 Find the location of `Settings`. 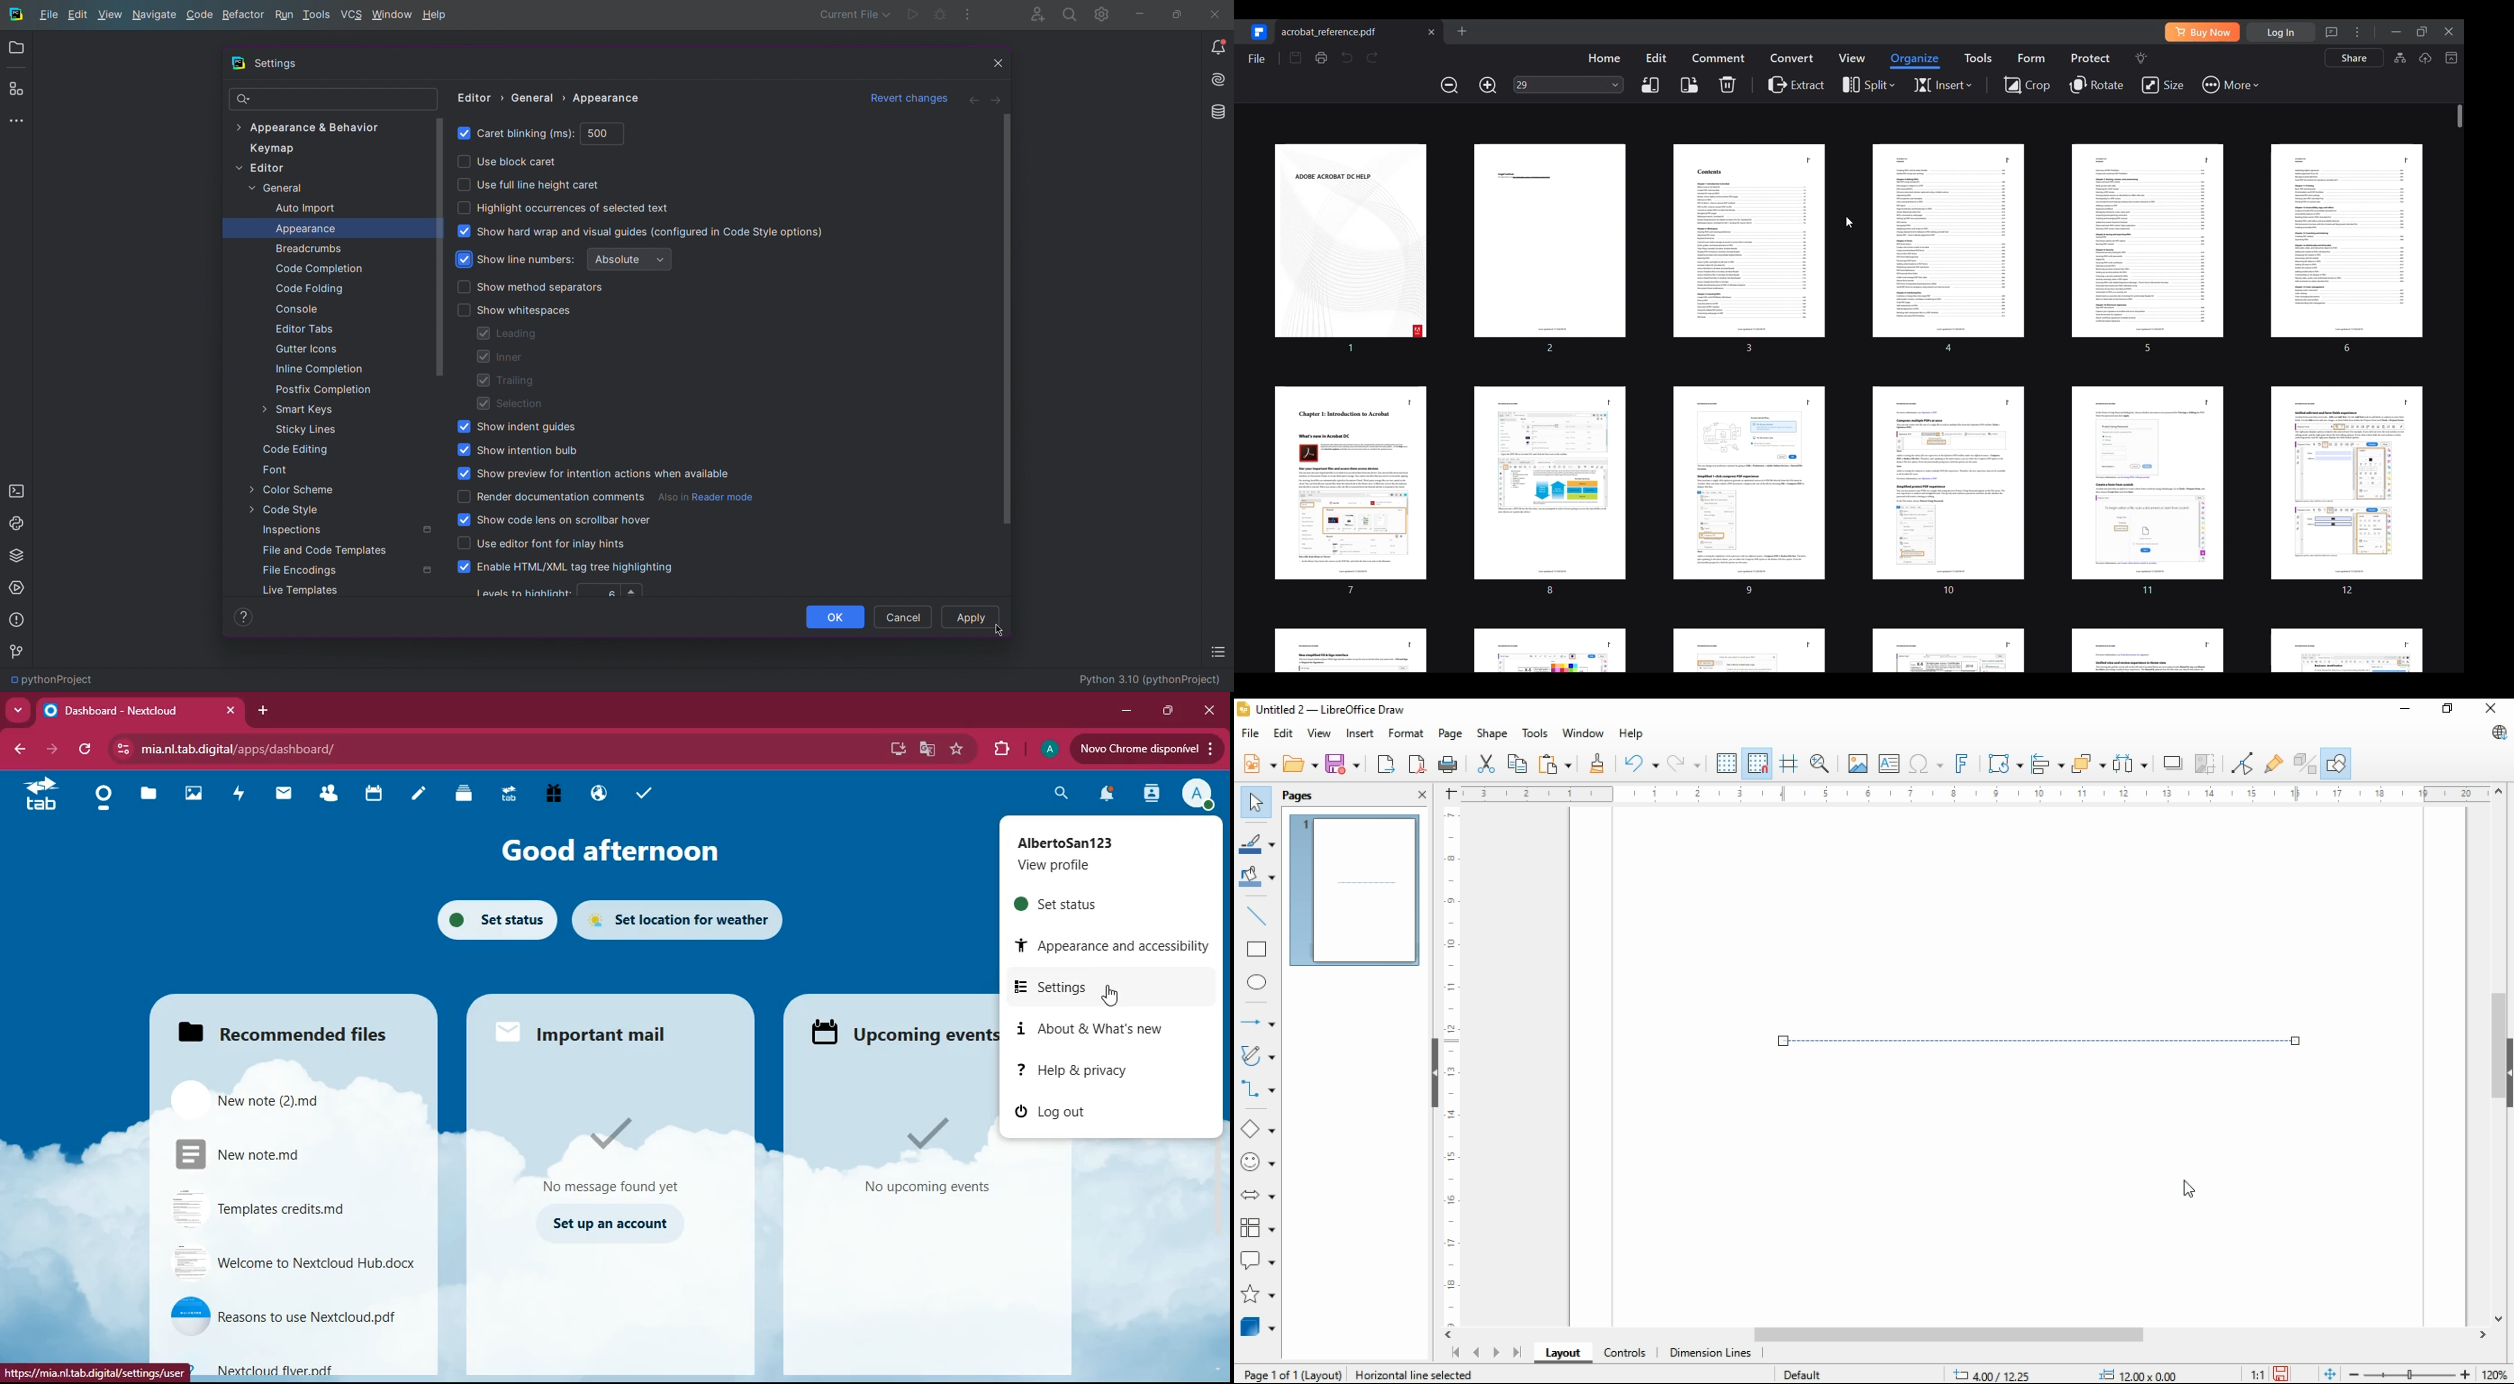

Settings is located at coordinates (280, 65).